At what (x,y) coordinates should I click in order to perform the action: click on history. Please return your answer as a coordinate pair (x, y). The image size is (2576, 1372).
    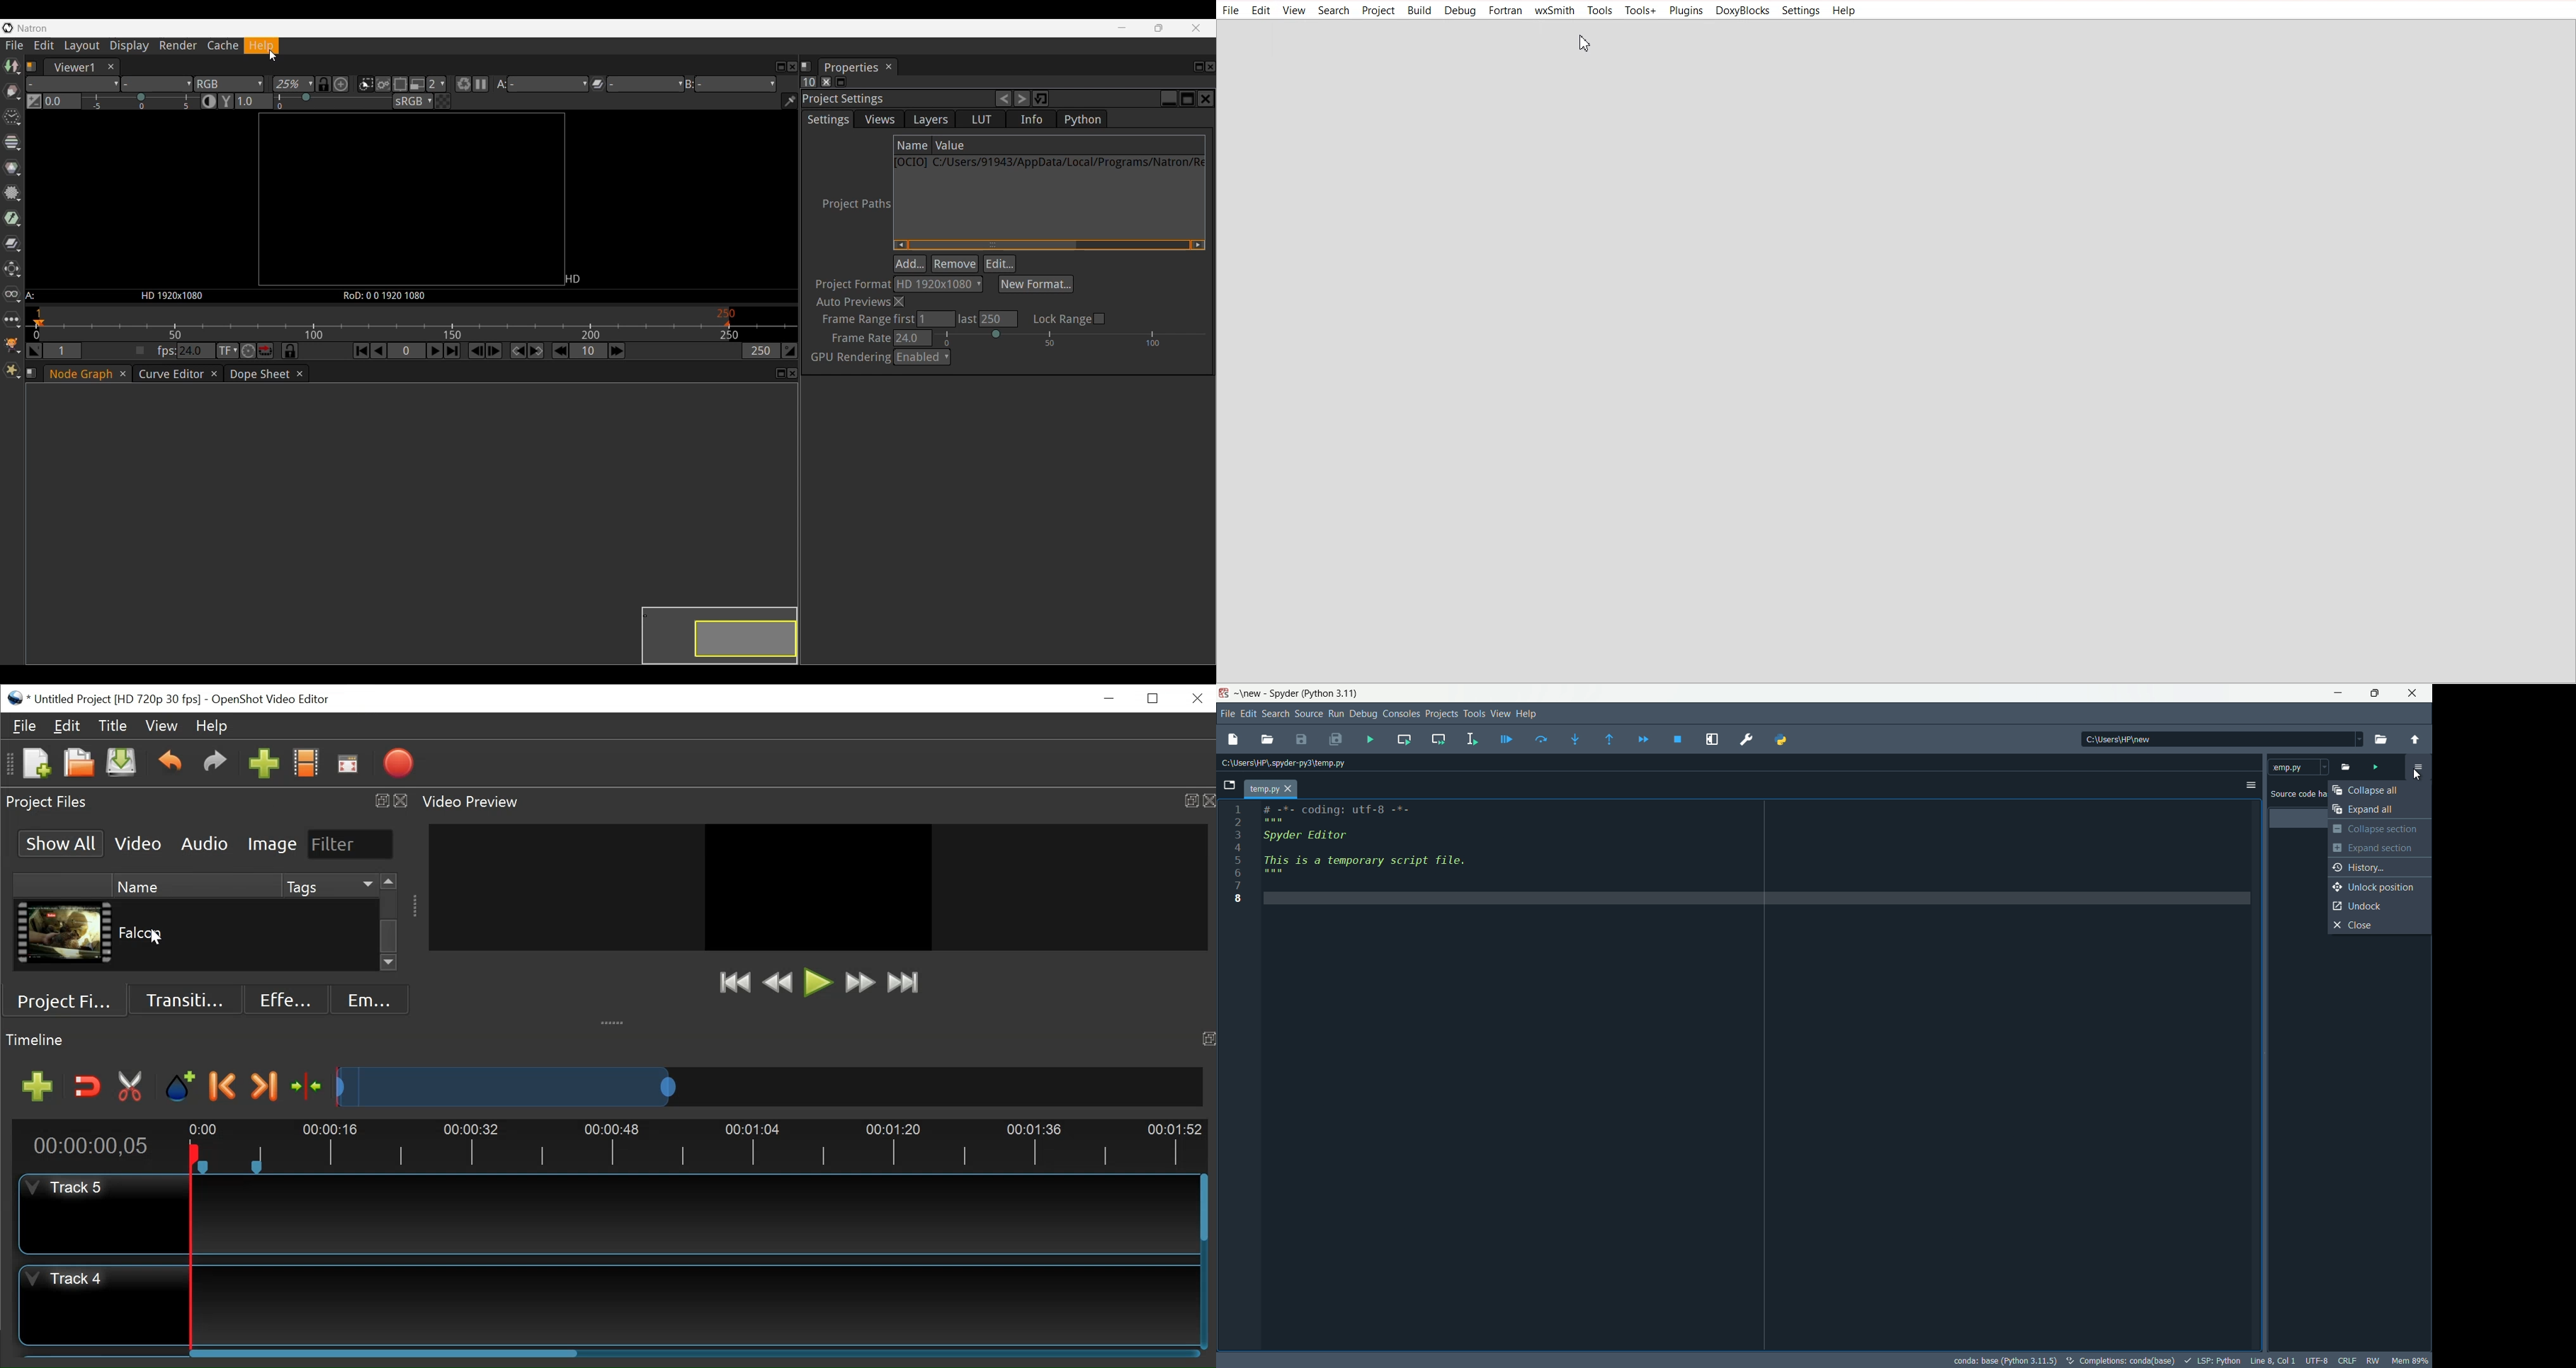
    Looking at the image, I should click on (2380, 867).